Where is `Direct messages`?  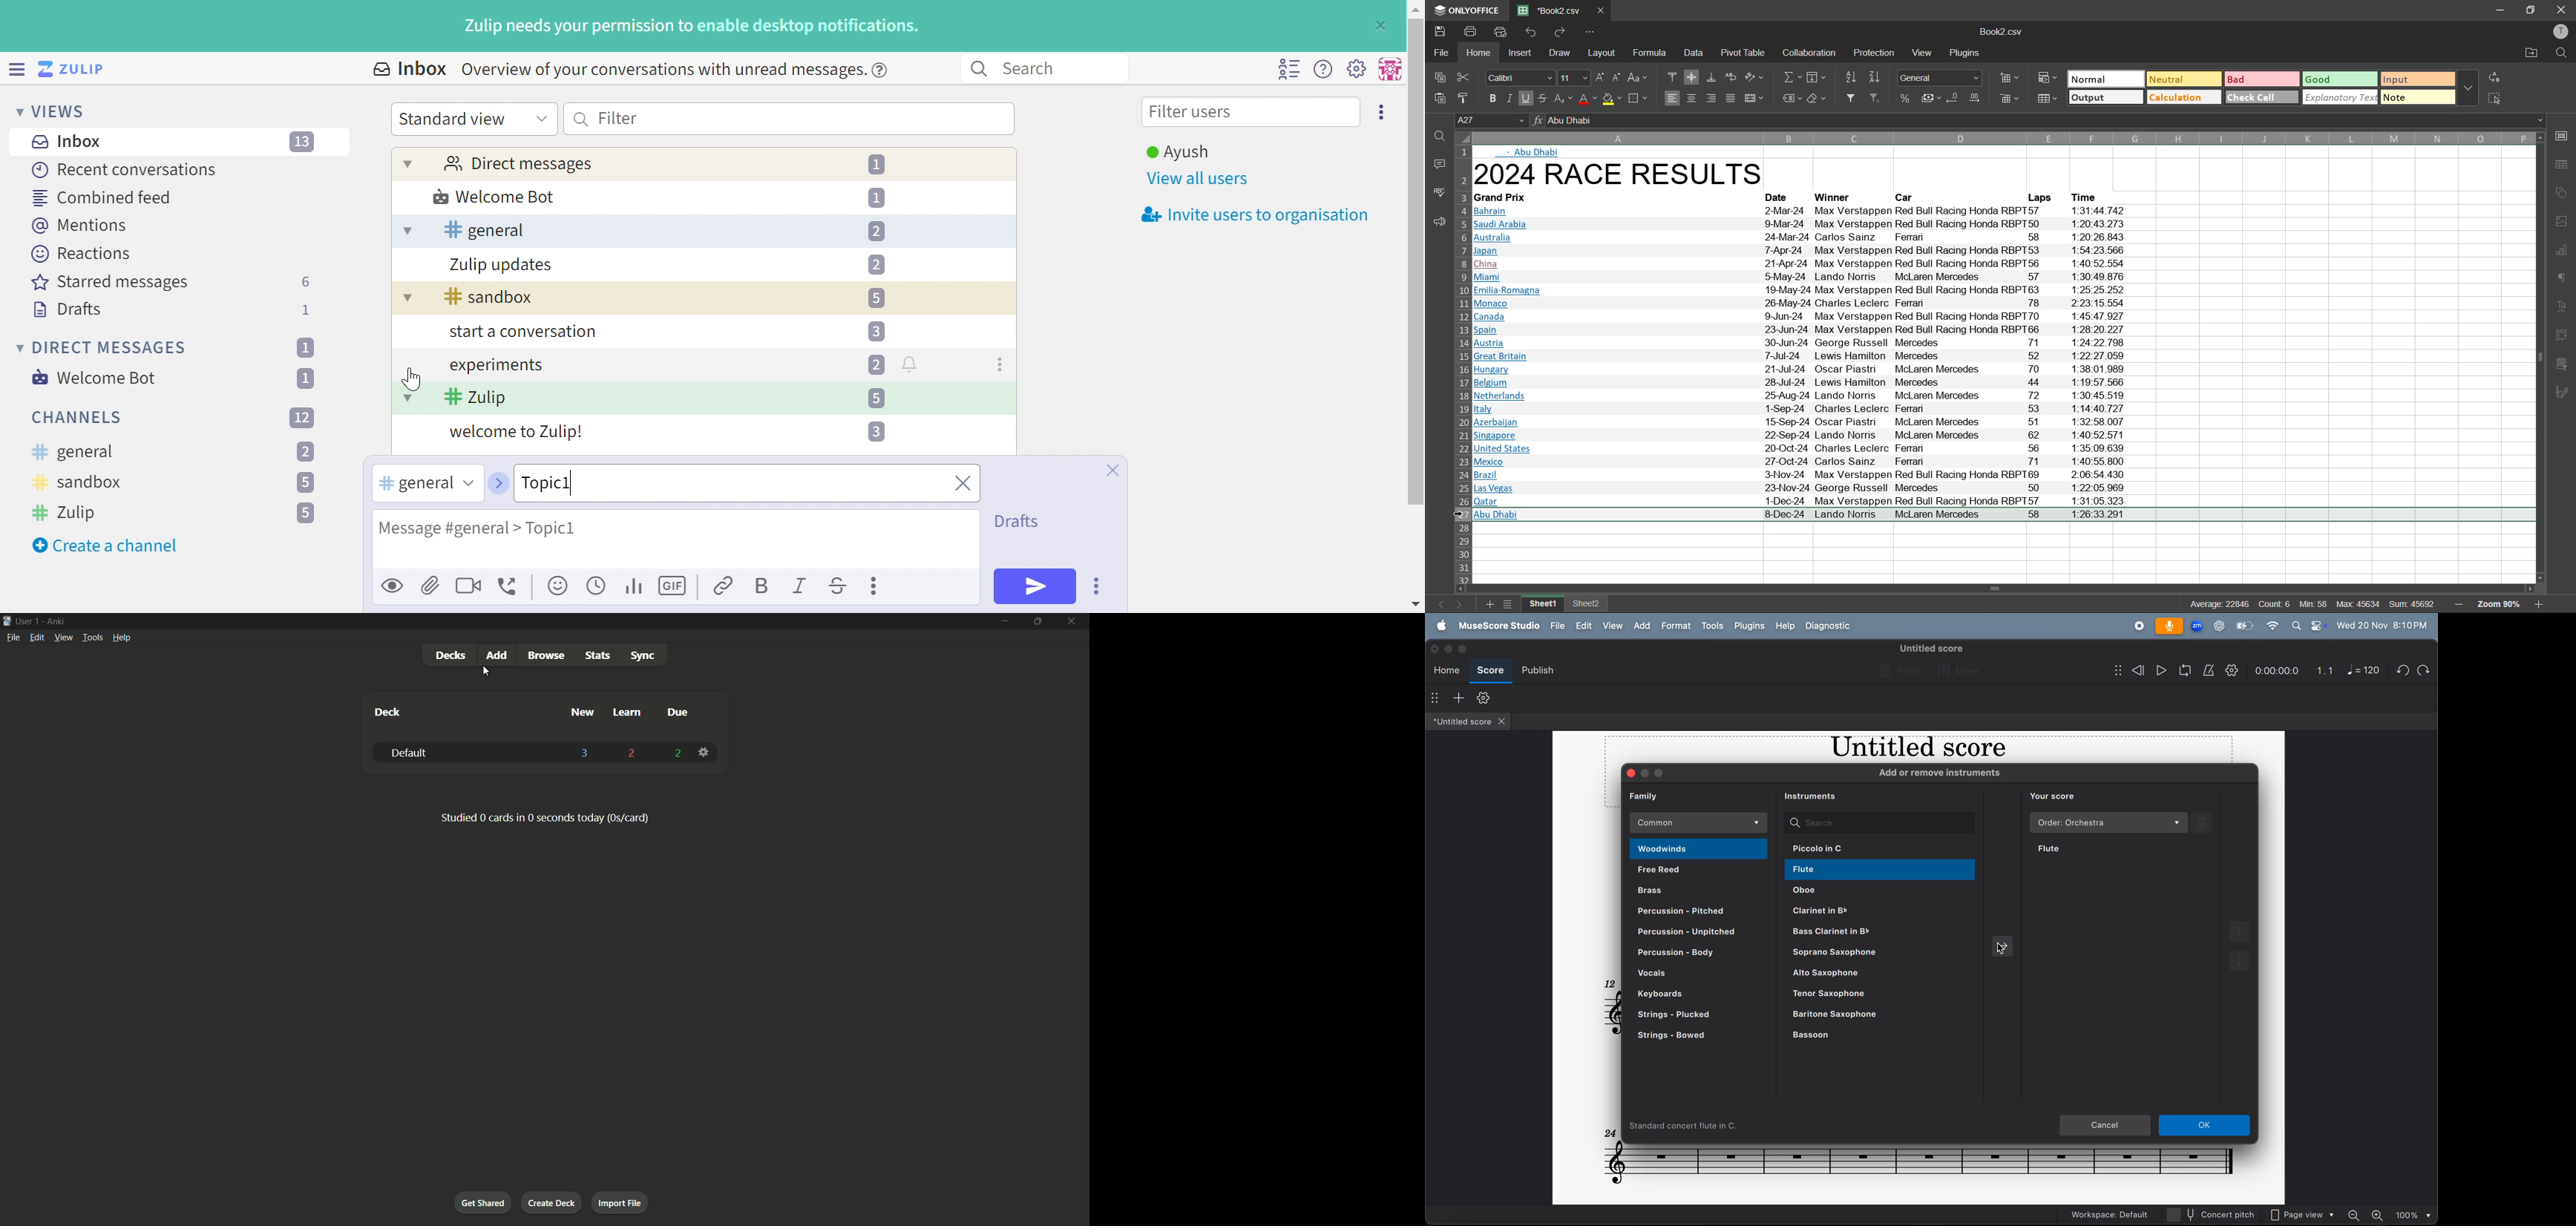
Direct messages is located at coordinates (517, 165).